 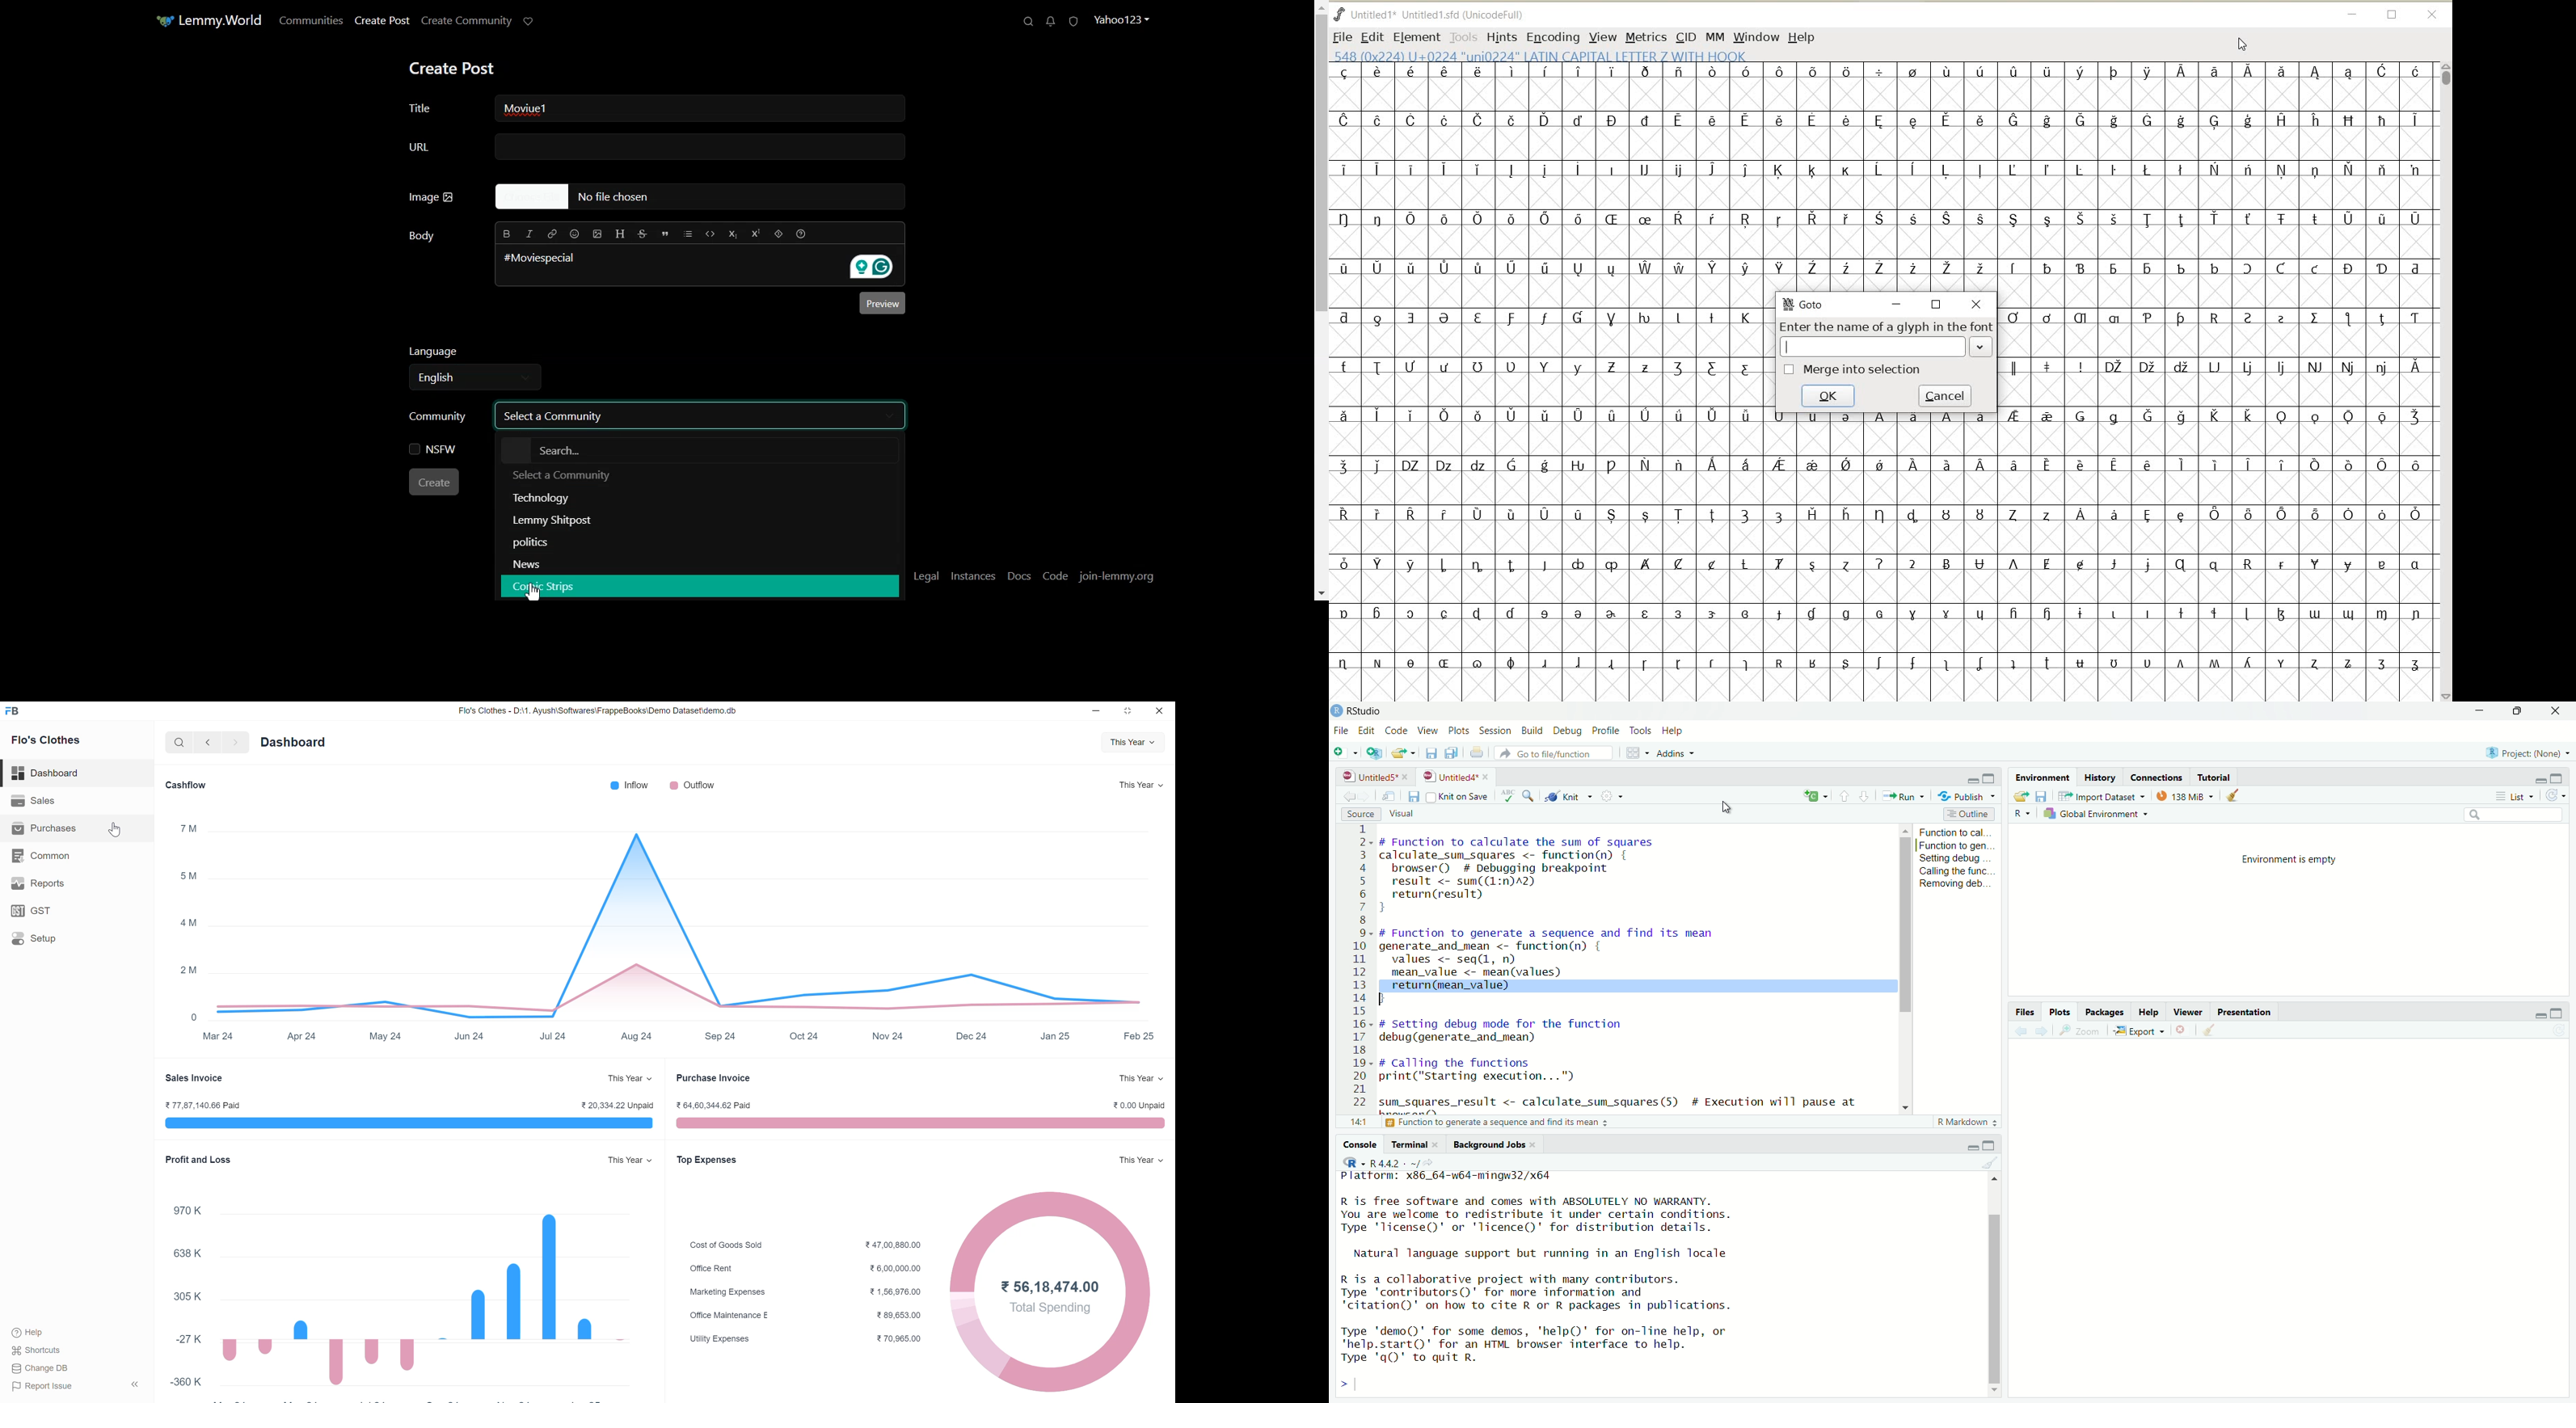 What do you see at coordinates (1904, 1106) in the screenshot?
I see `move down` at bounding box center [1904, 1106].